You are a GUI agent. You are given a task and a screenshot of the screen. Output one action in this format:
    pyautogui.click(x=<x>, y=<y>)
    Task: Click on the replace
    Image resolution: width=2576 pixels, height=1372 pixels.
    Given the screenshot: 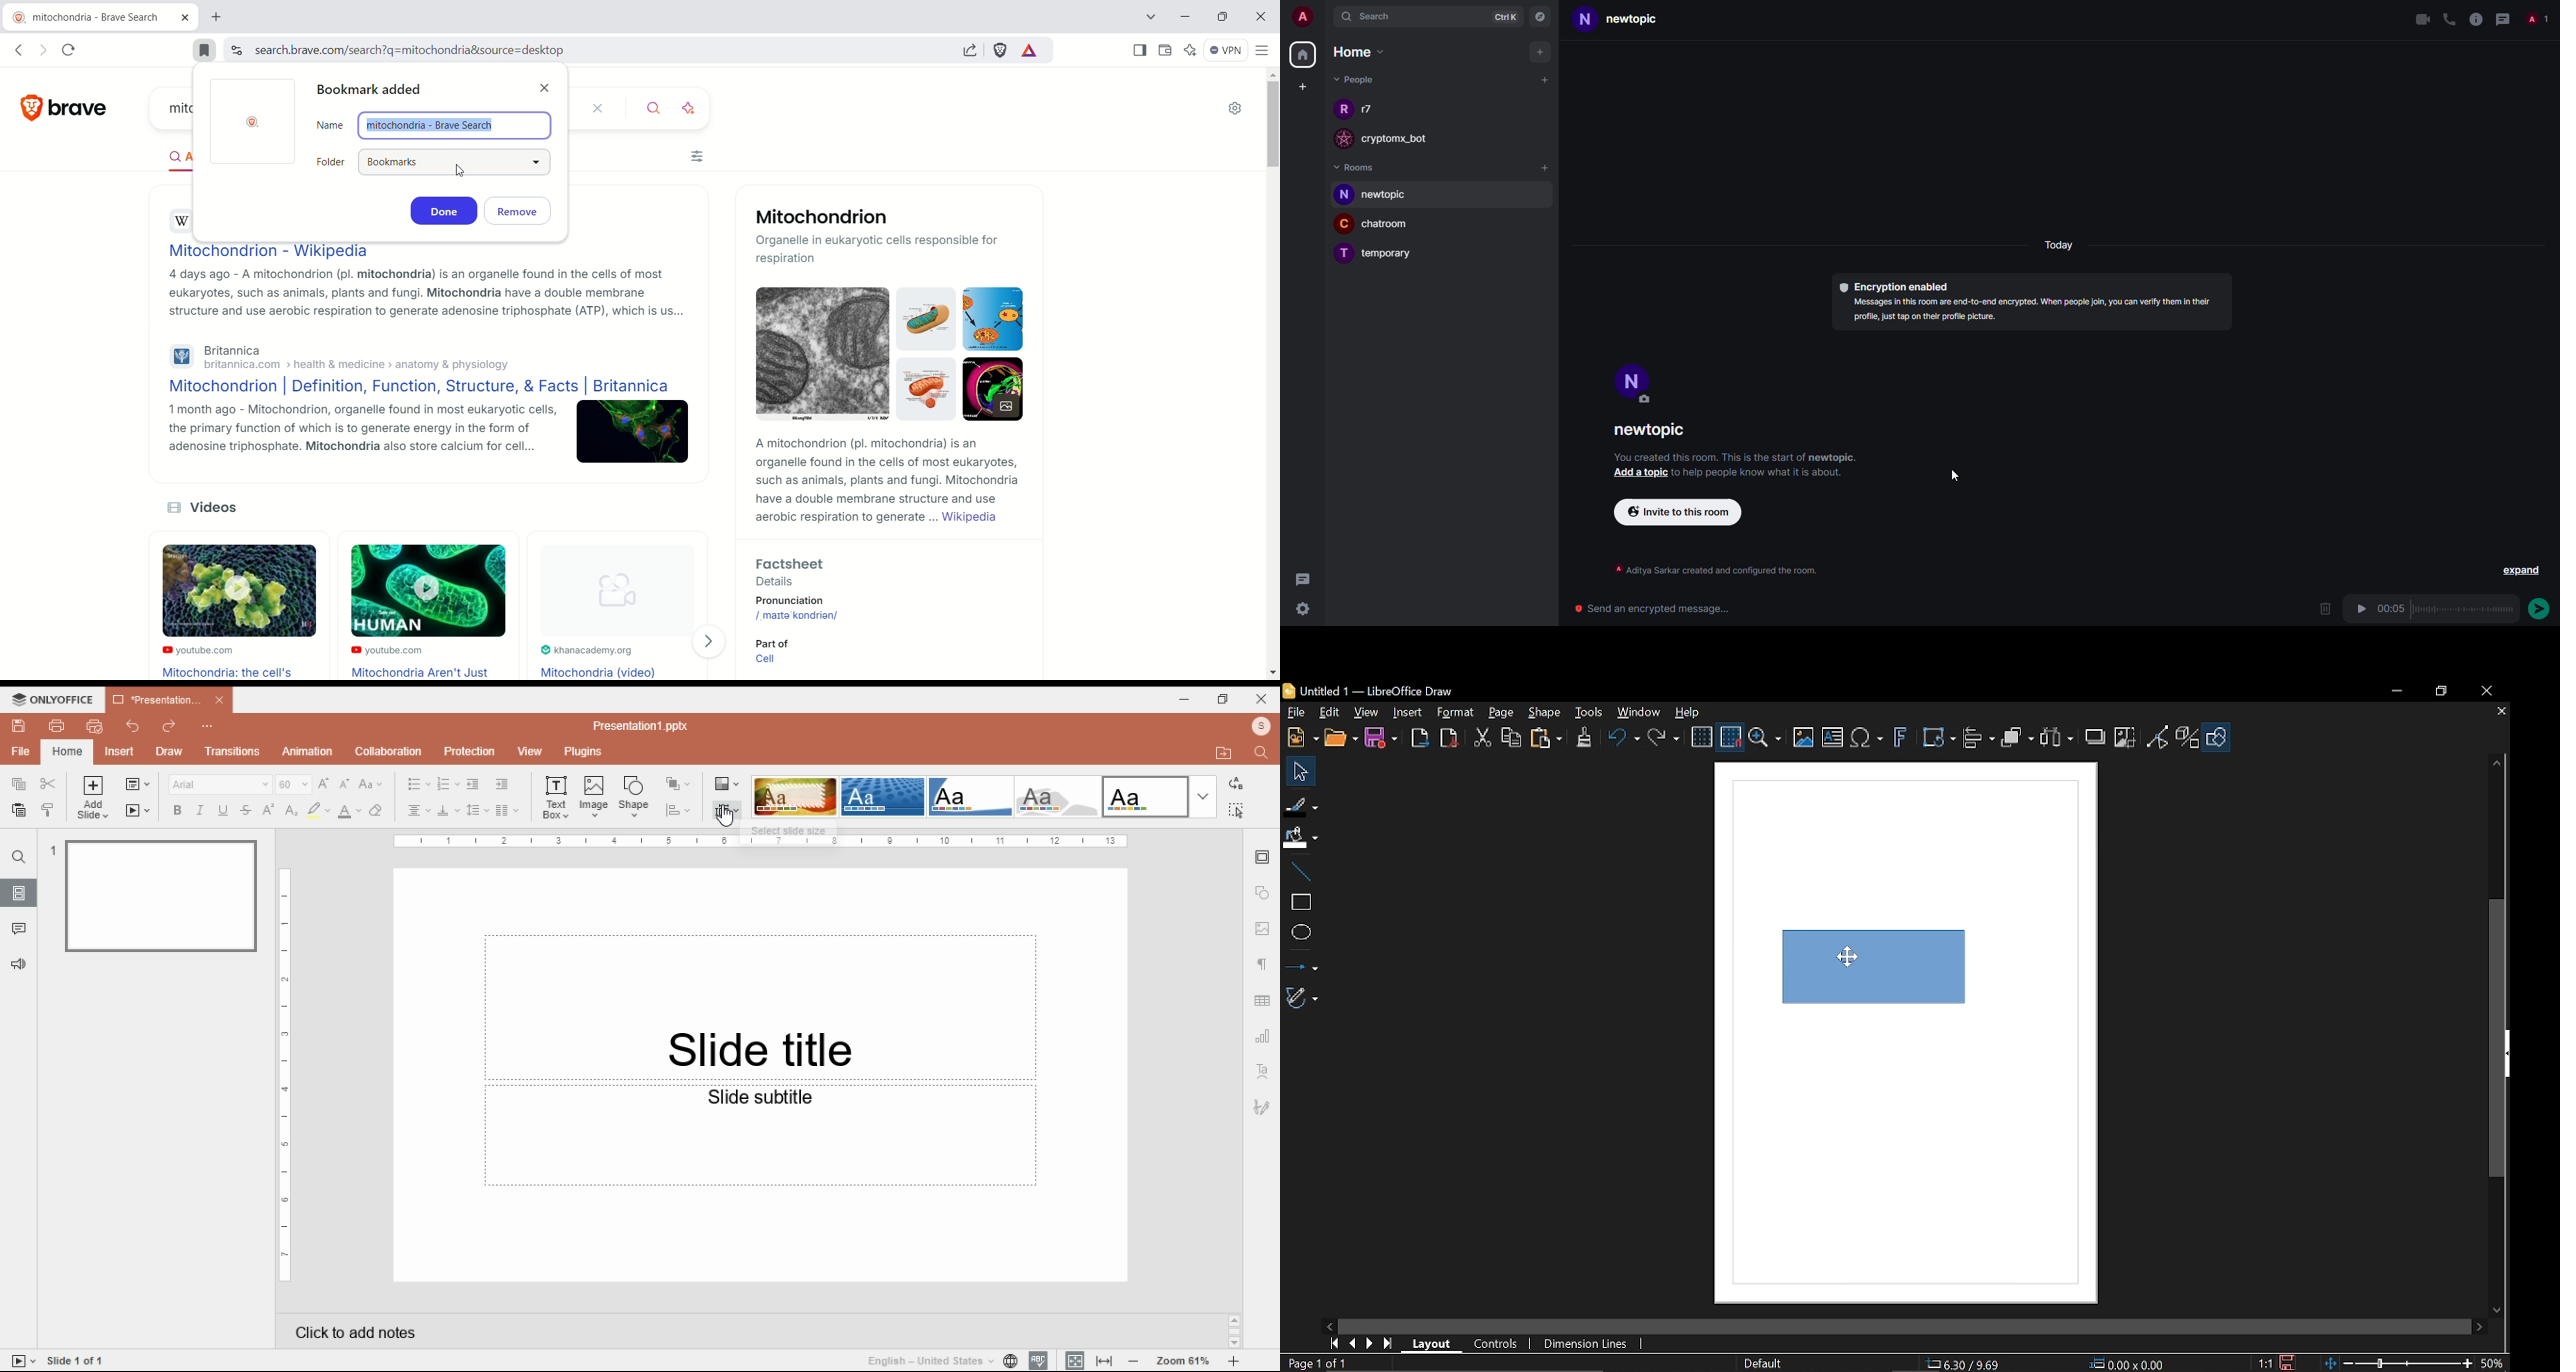 What is the action you would take?
    pyautogui.click(x=1234, y=784)
    